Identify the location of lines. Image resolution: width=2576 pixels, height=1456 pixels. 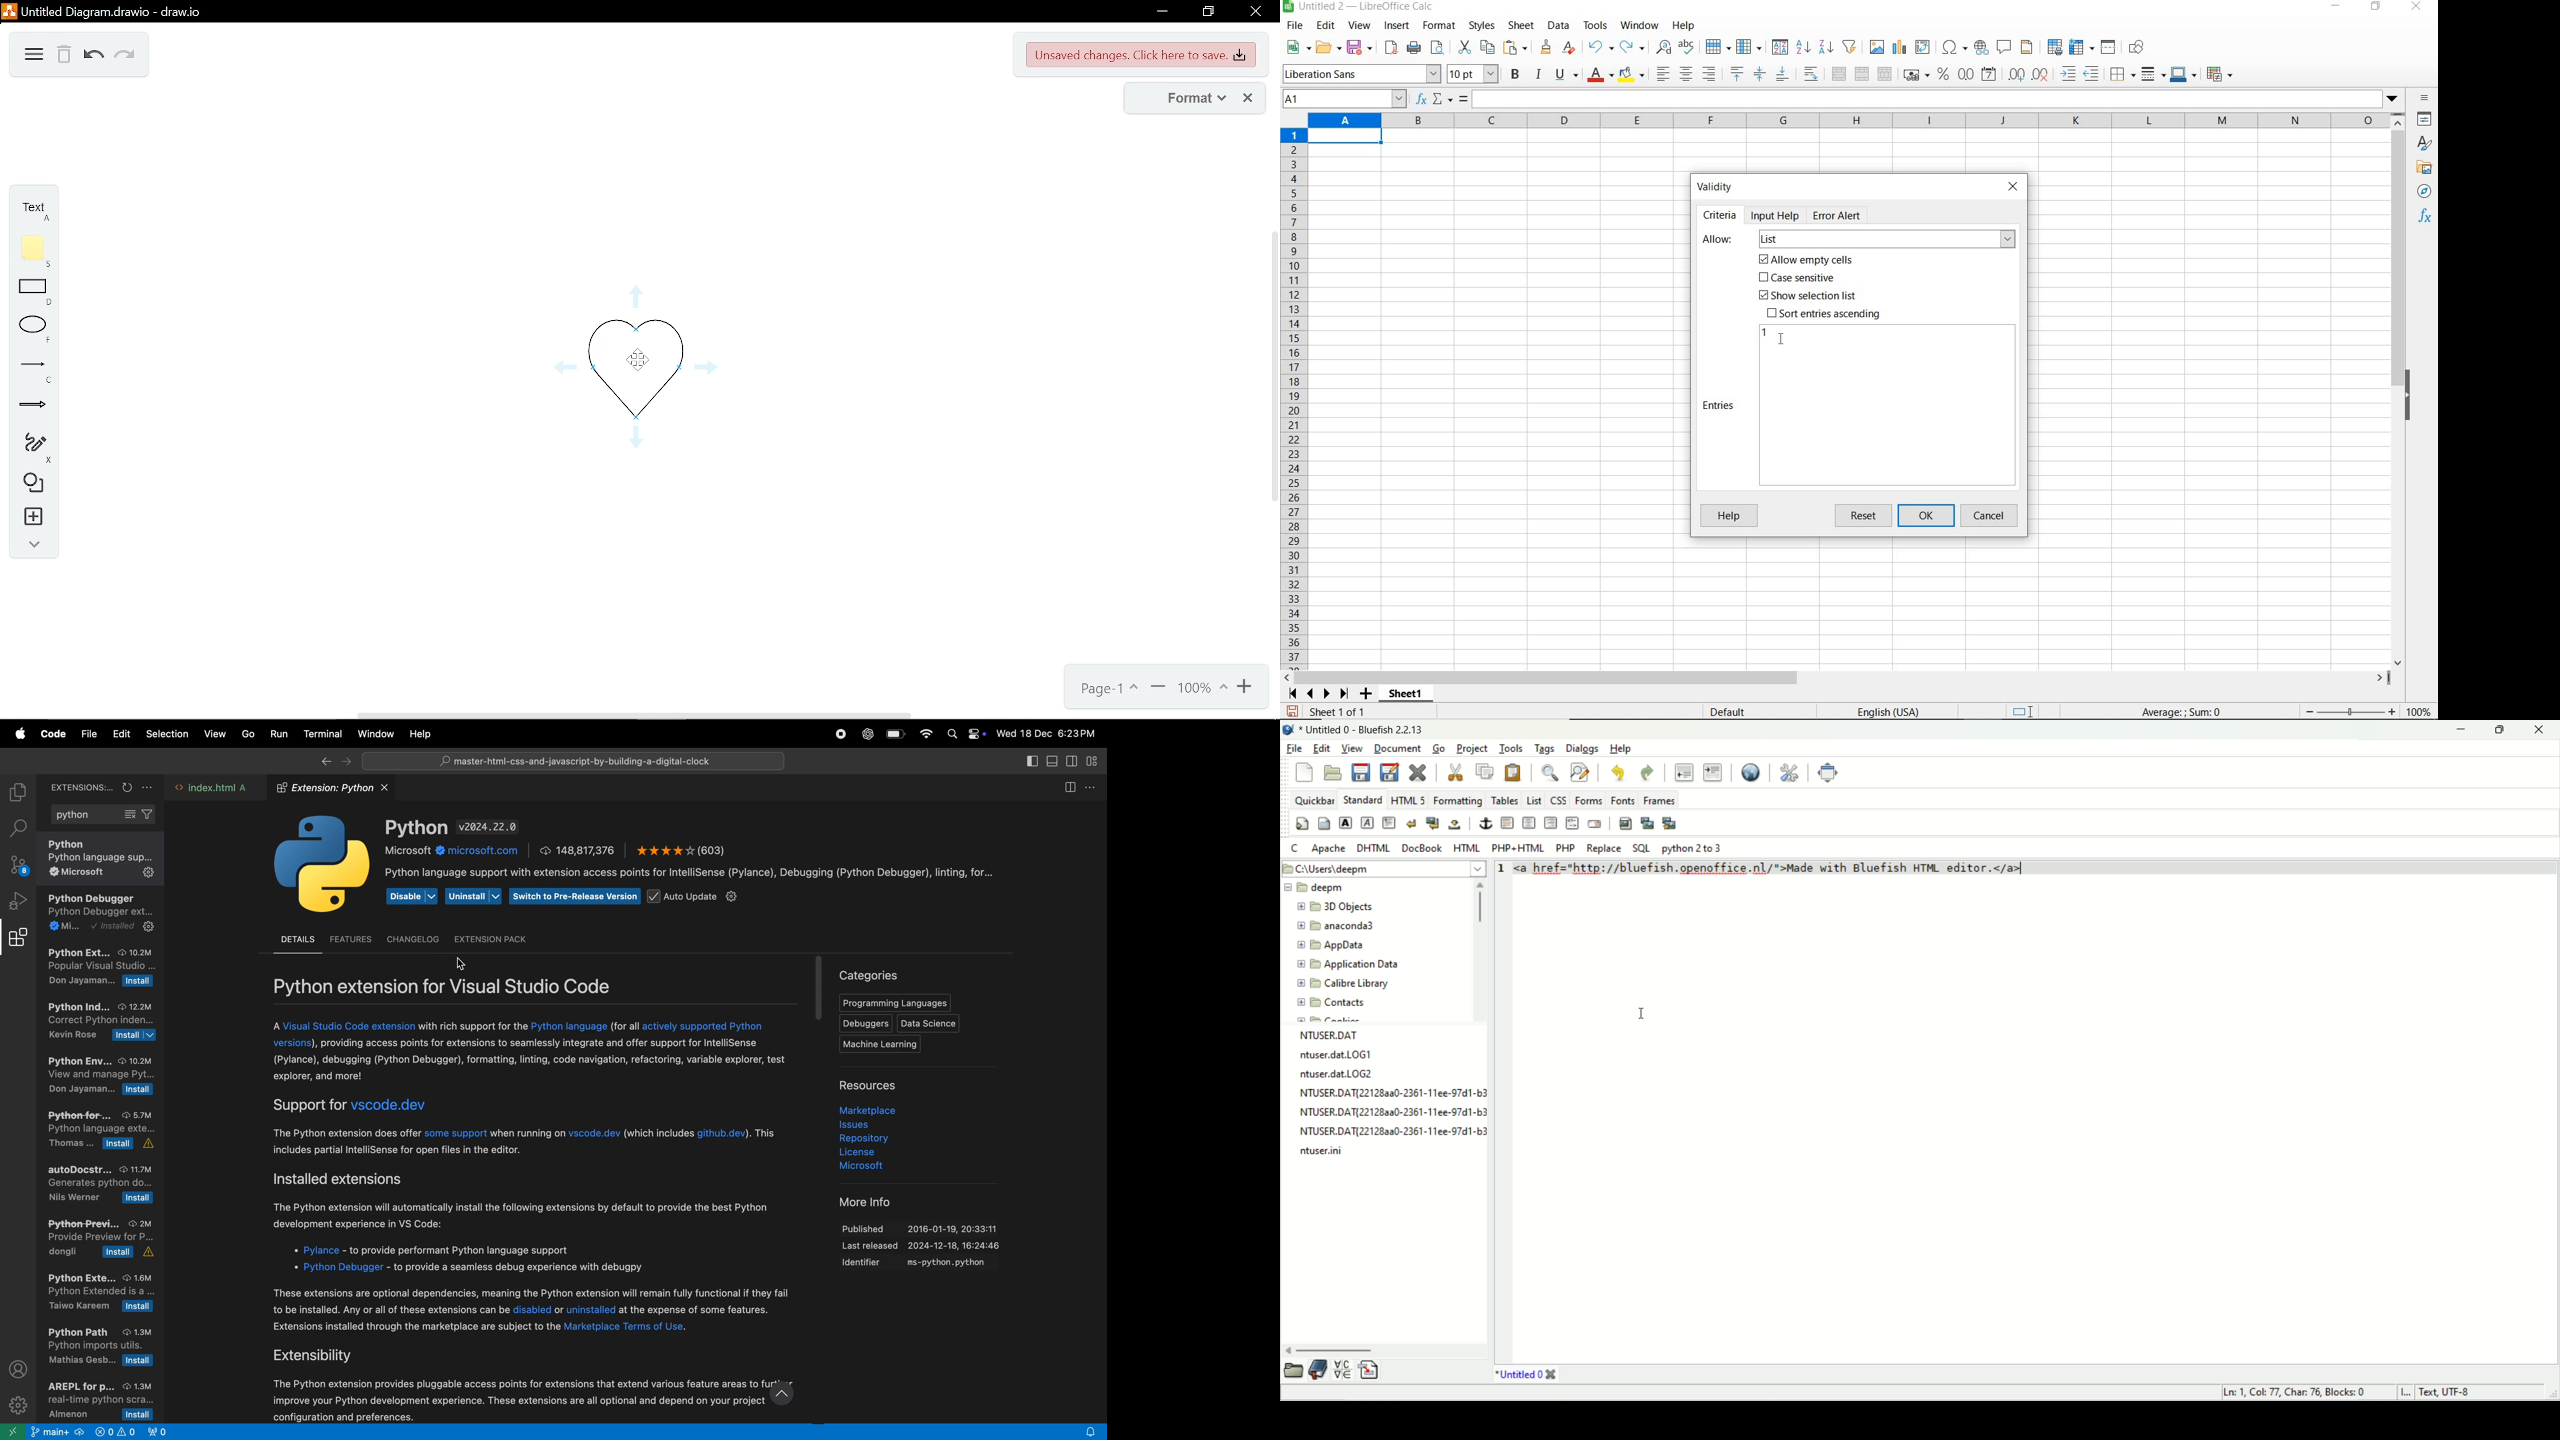
(32, 370).